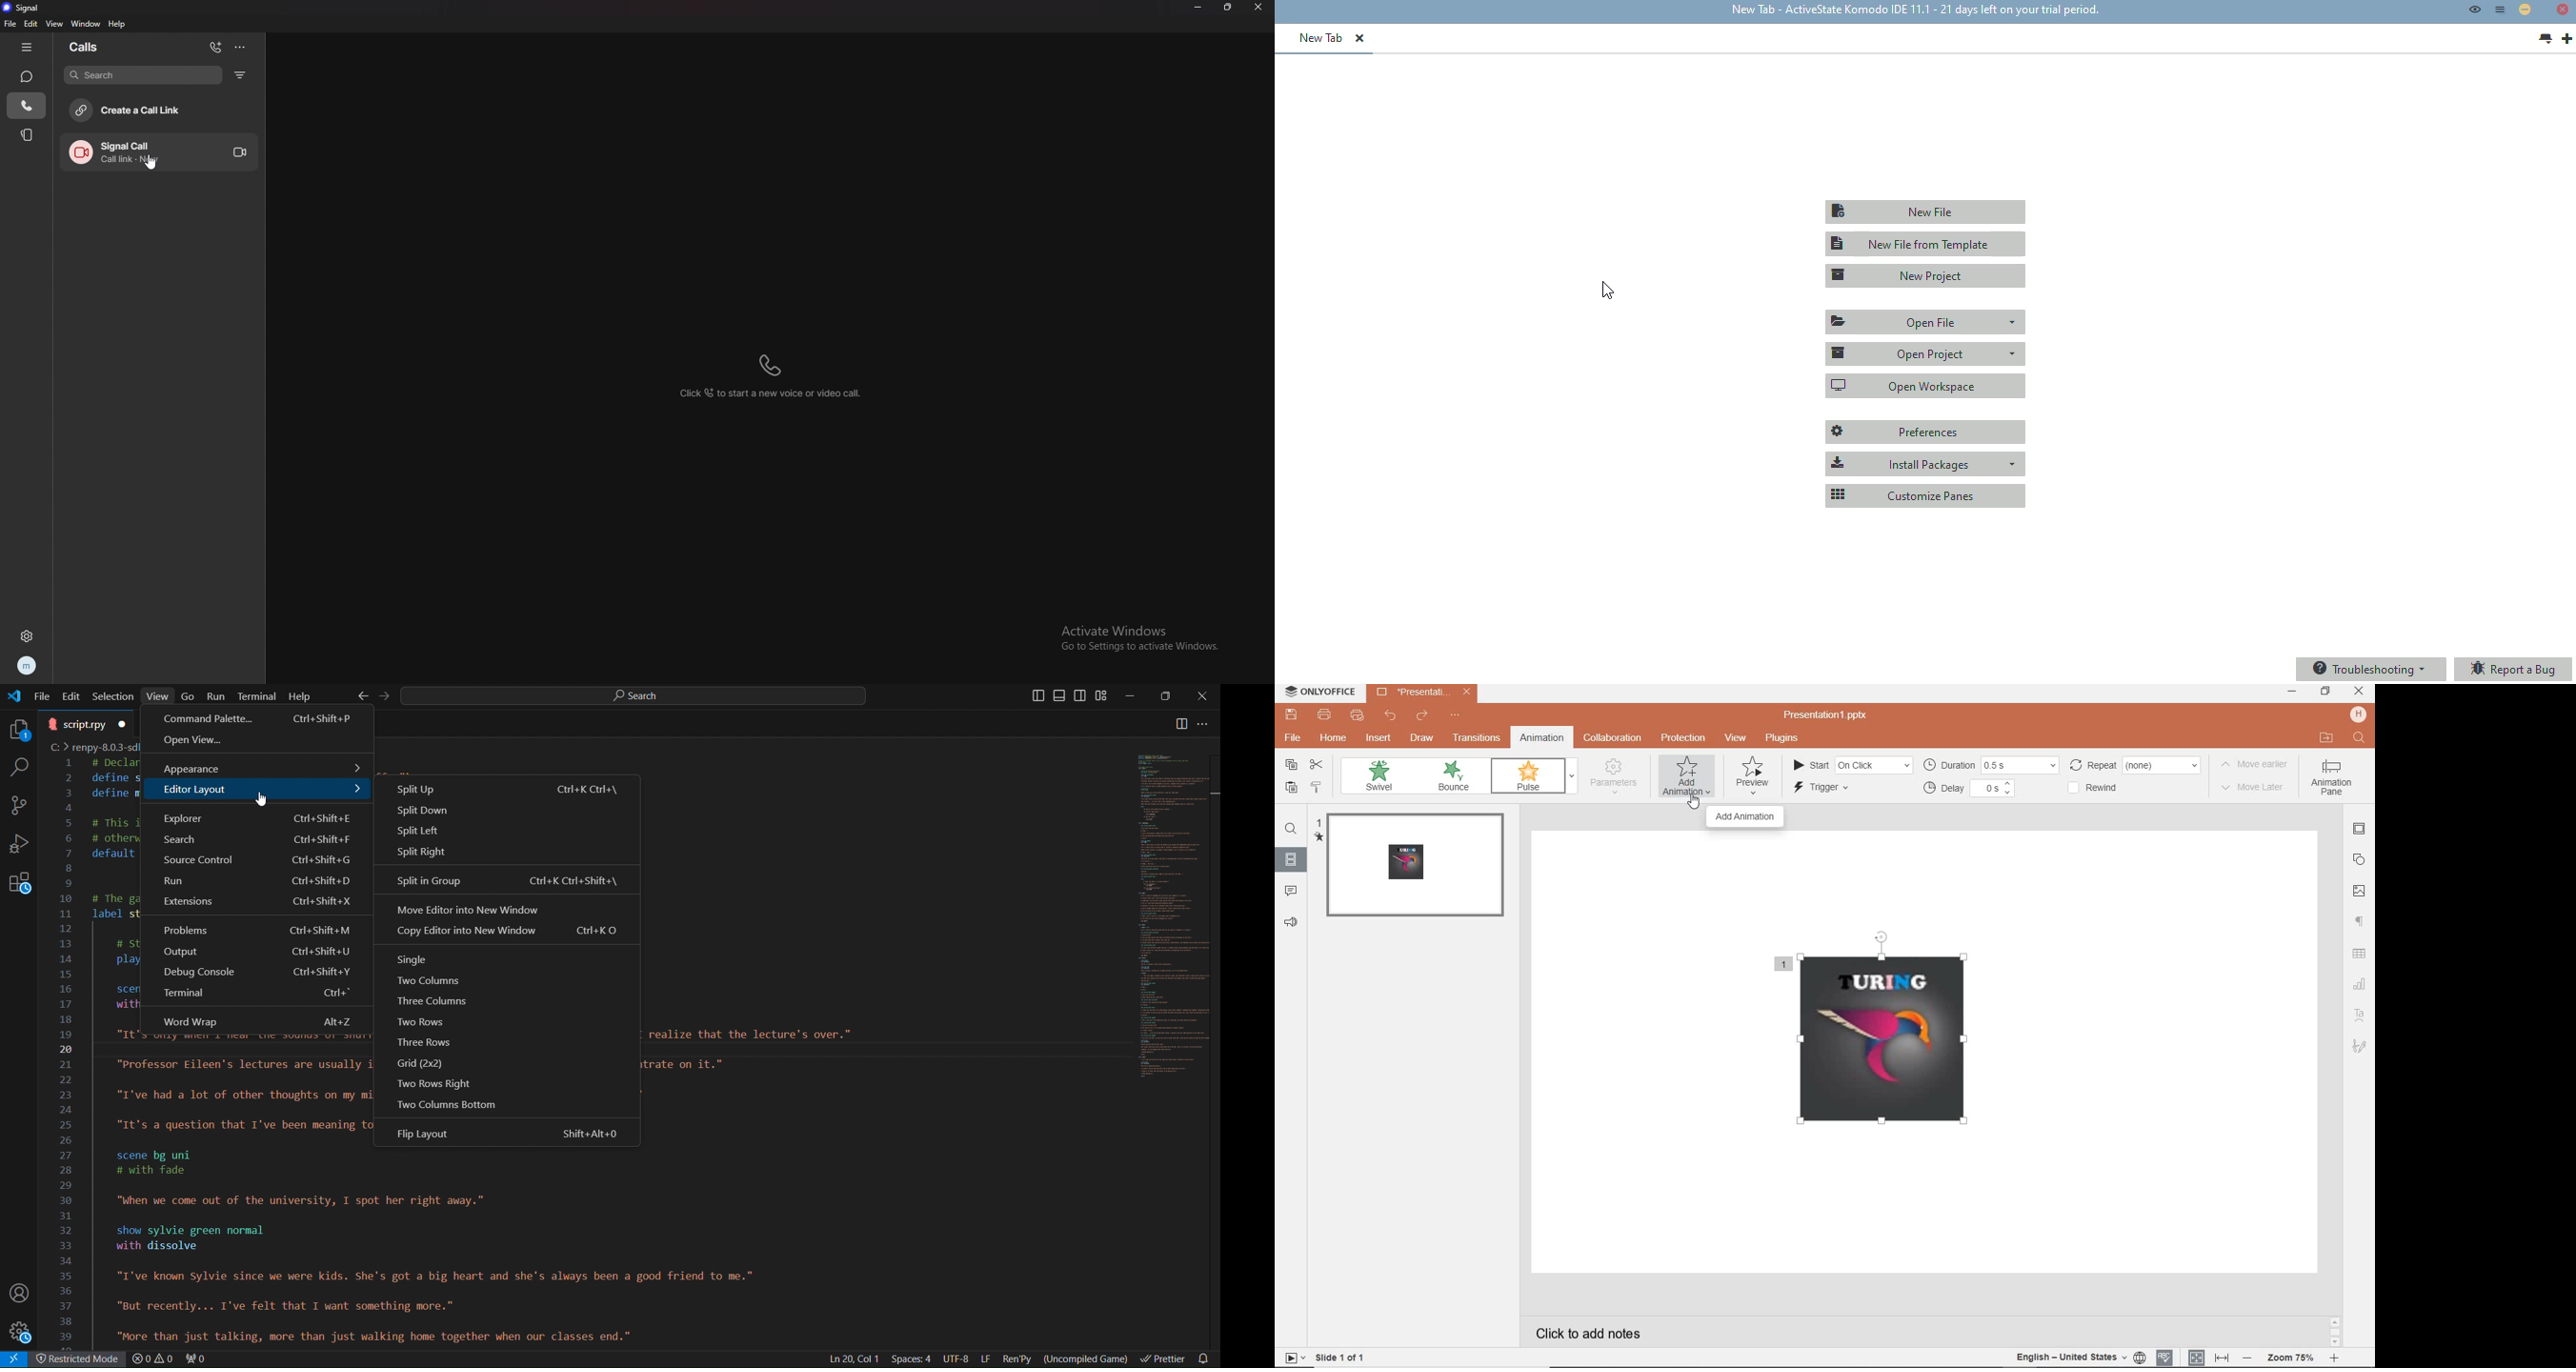 The width and height of the screenshot is (2576, 1372). Describe the element at coordinates (508, 935) in the screenshot. I see `Copy Editor into the New Window   ctrl+K O` at that location.